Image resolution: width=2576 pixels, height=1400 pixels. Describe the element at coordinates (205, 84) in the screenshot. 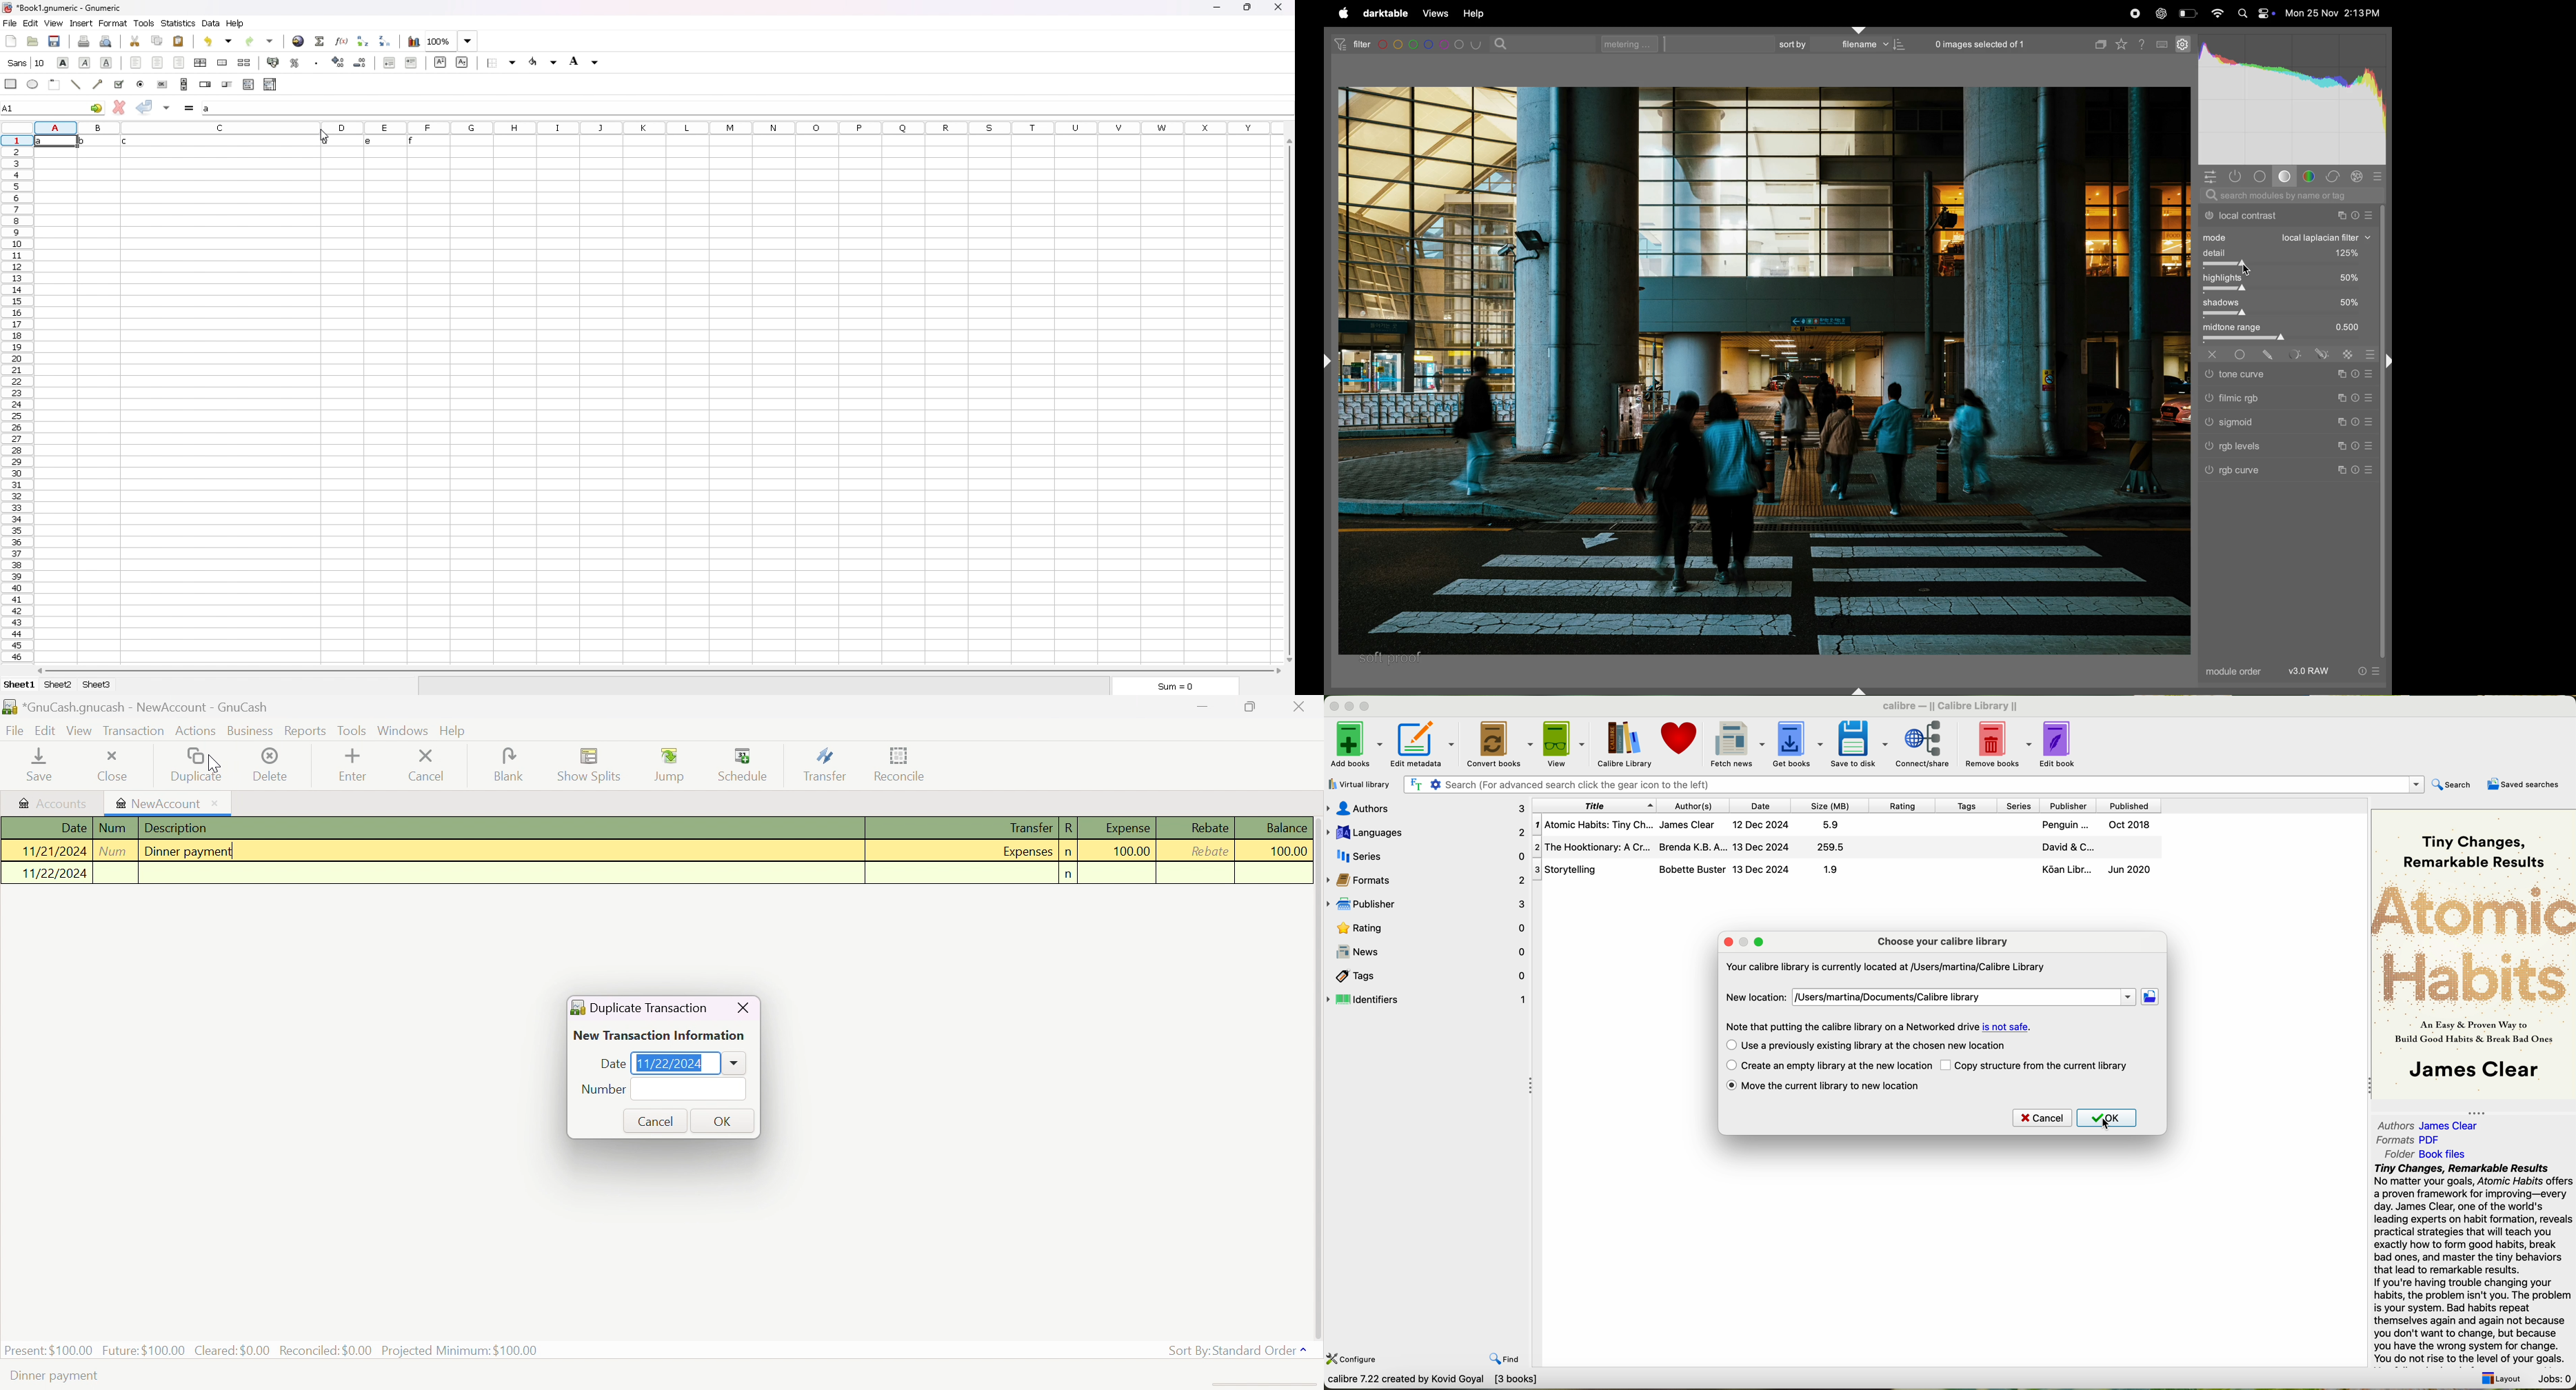

I see `spin button` at that location.